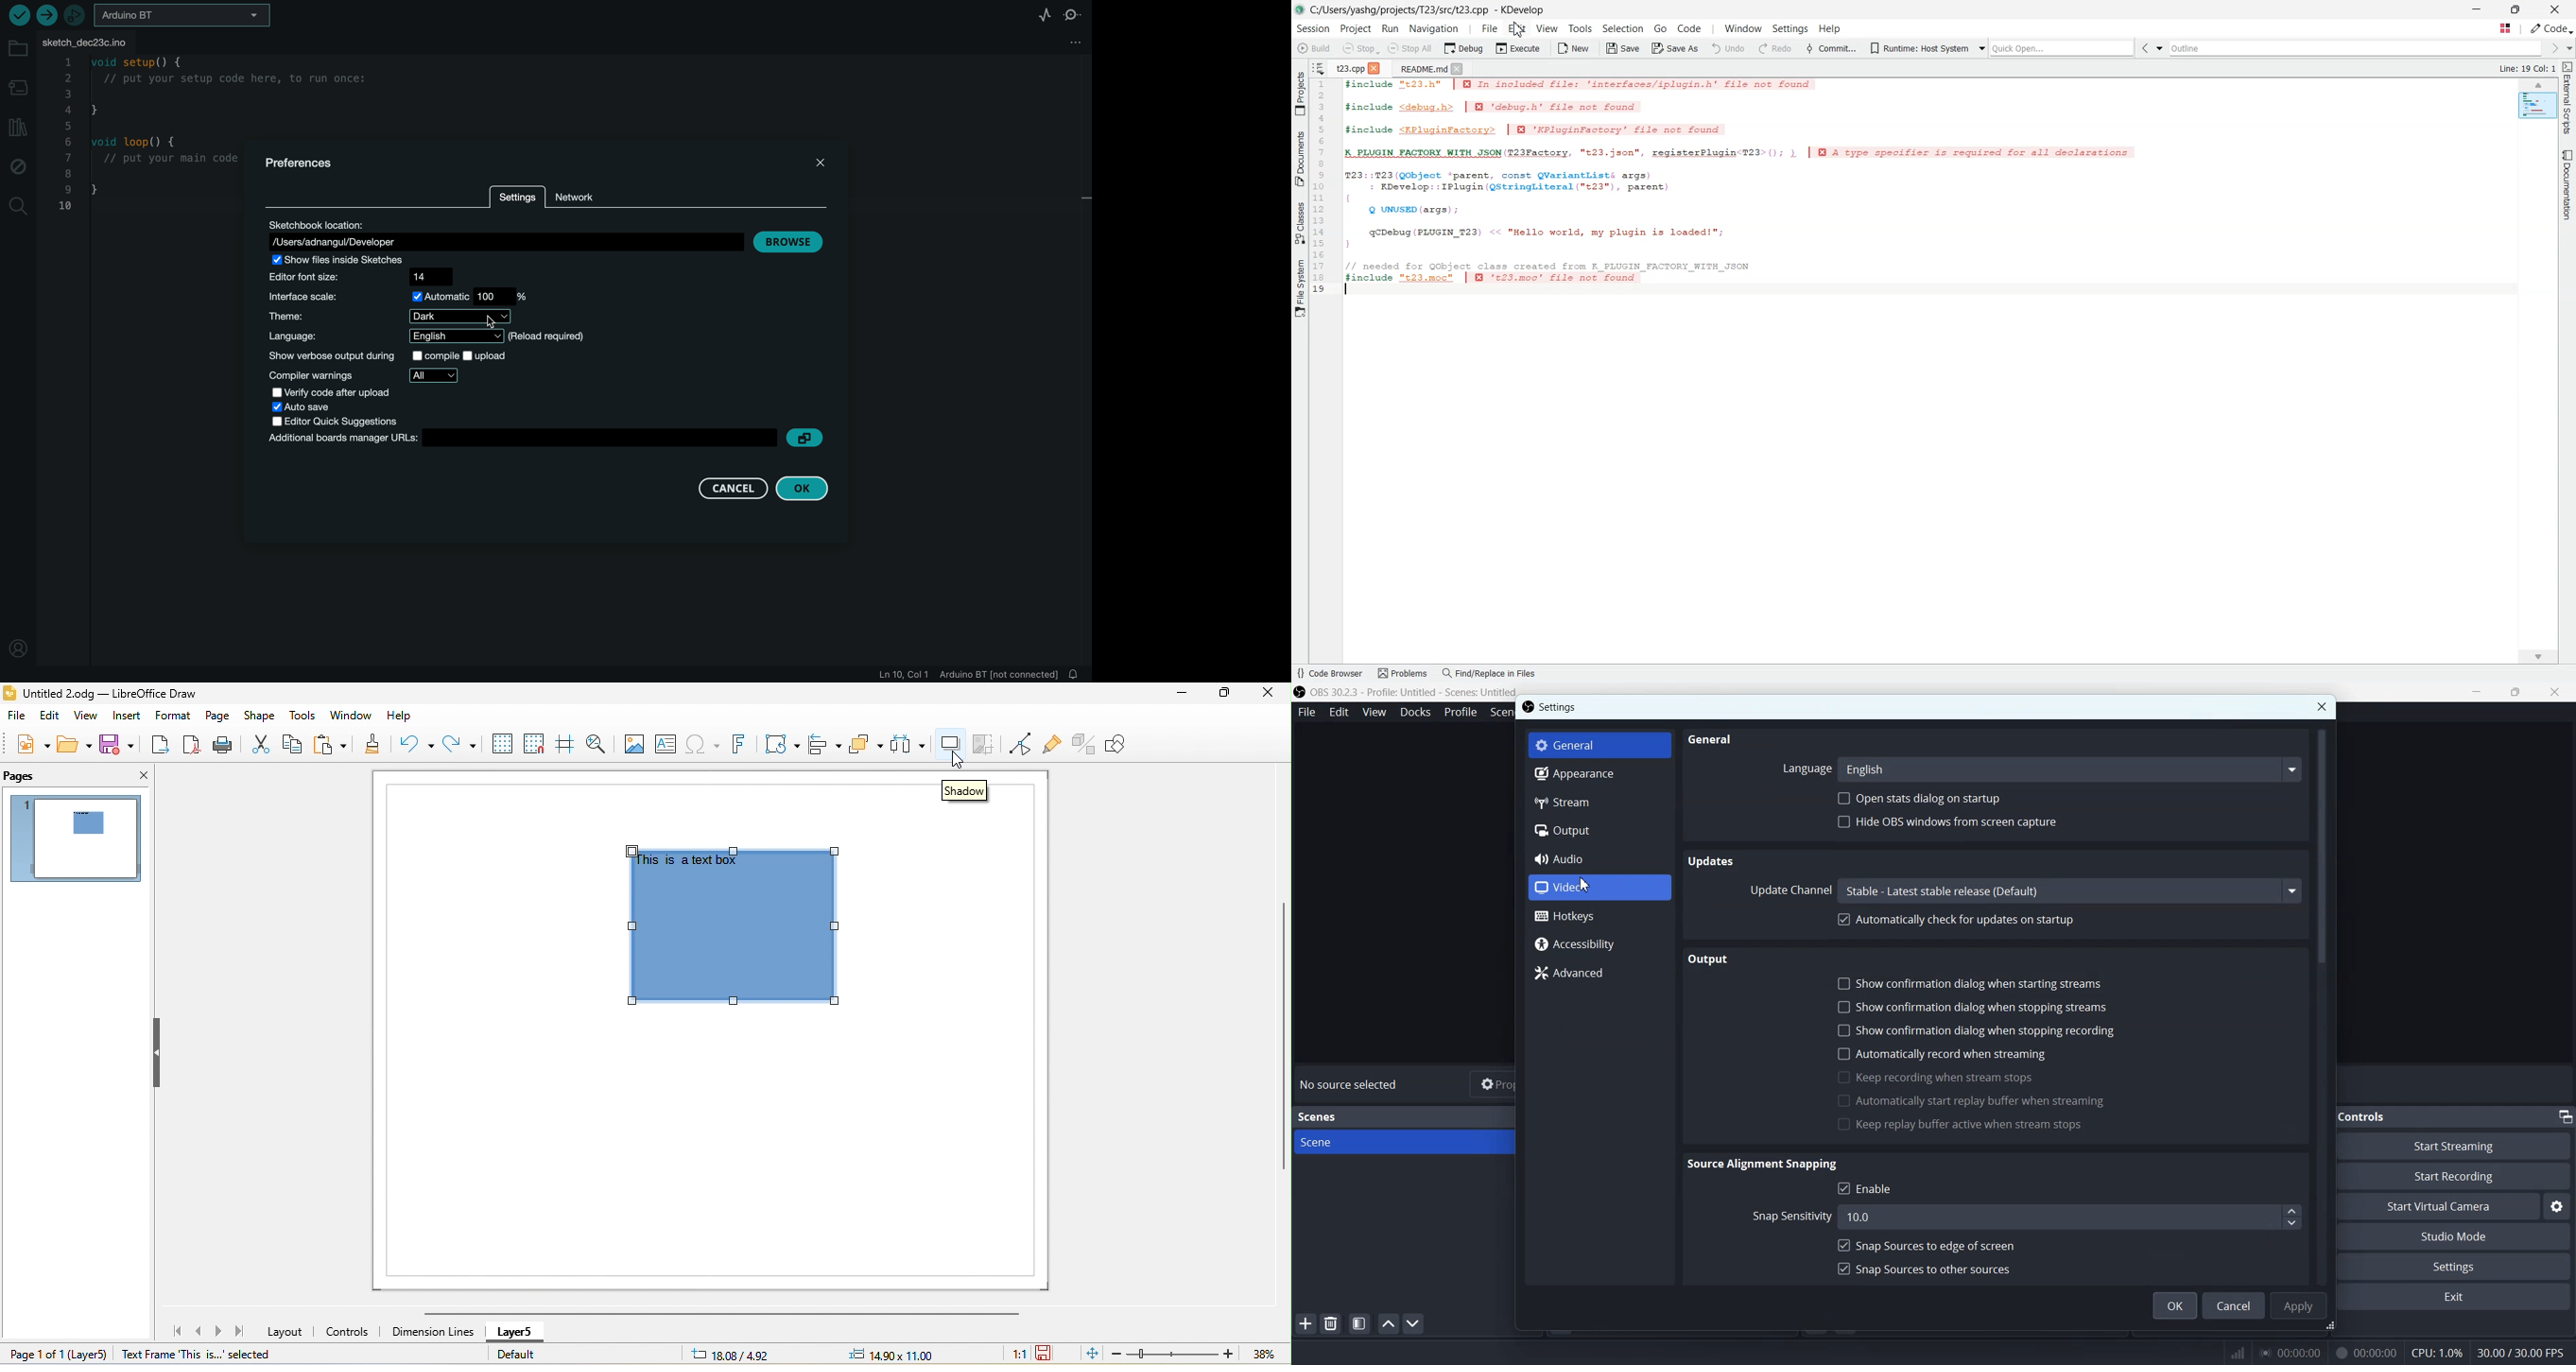 This screenshot has height=1372, width=2576. What do you see at coordinates (742, 745) in the screenshot?
I see `font work text` at bounding box center [742, 745].